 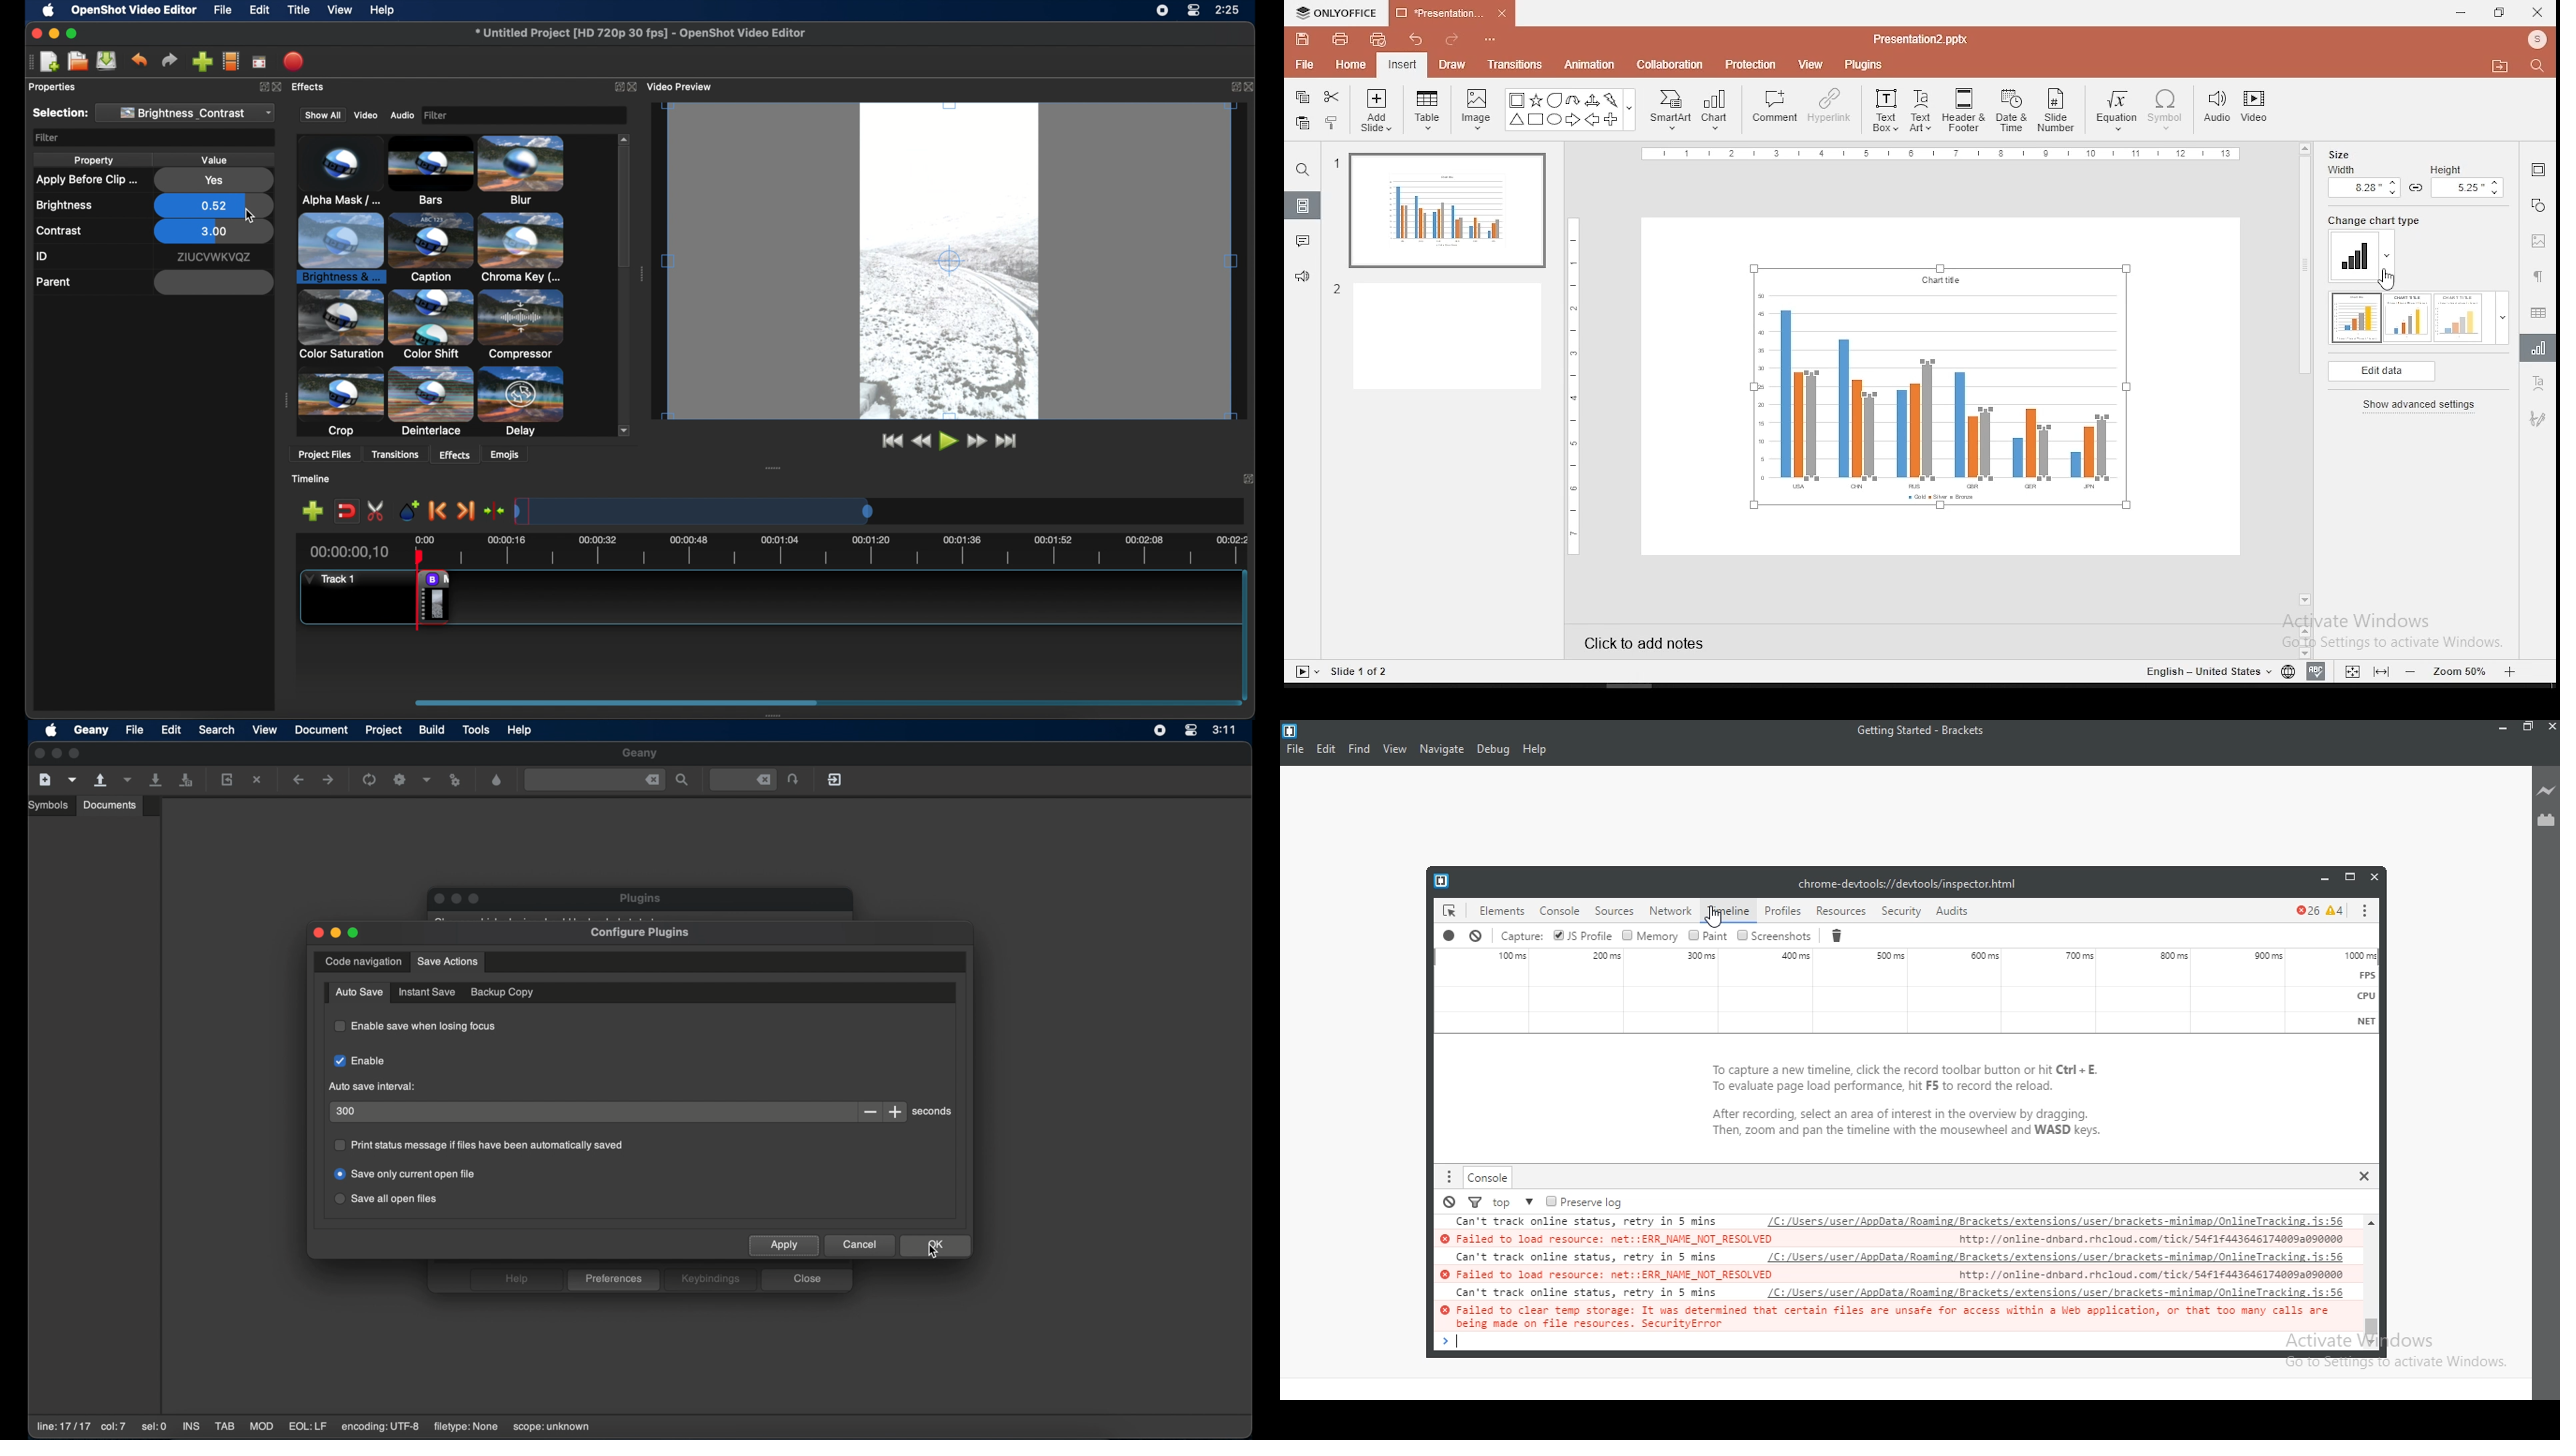 I want to click on echo, so click(x=341, y=408).